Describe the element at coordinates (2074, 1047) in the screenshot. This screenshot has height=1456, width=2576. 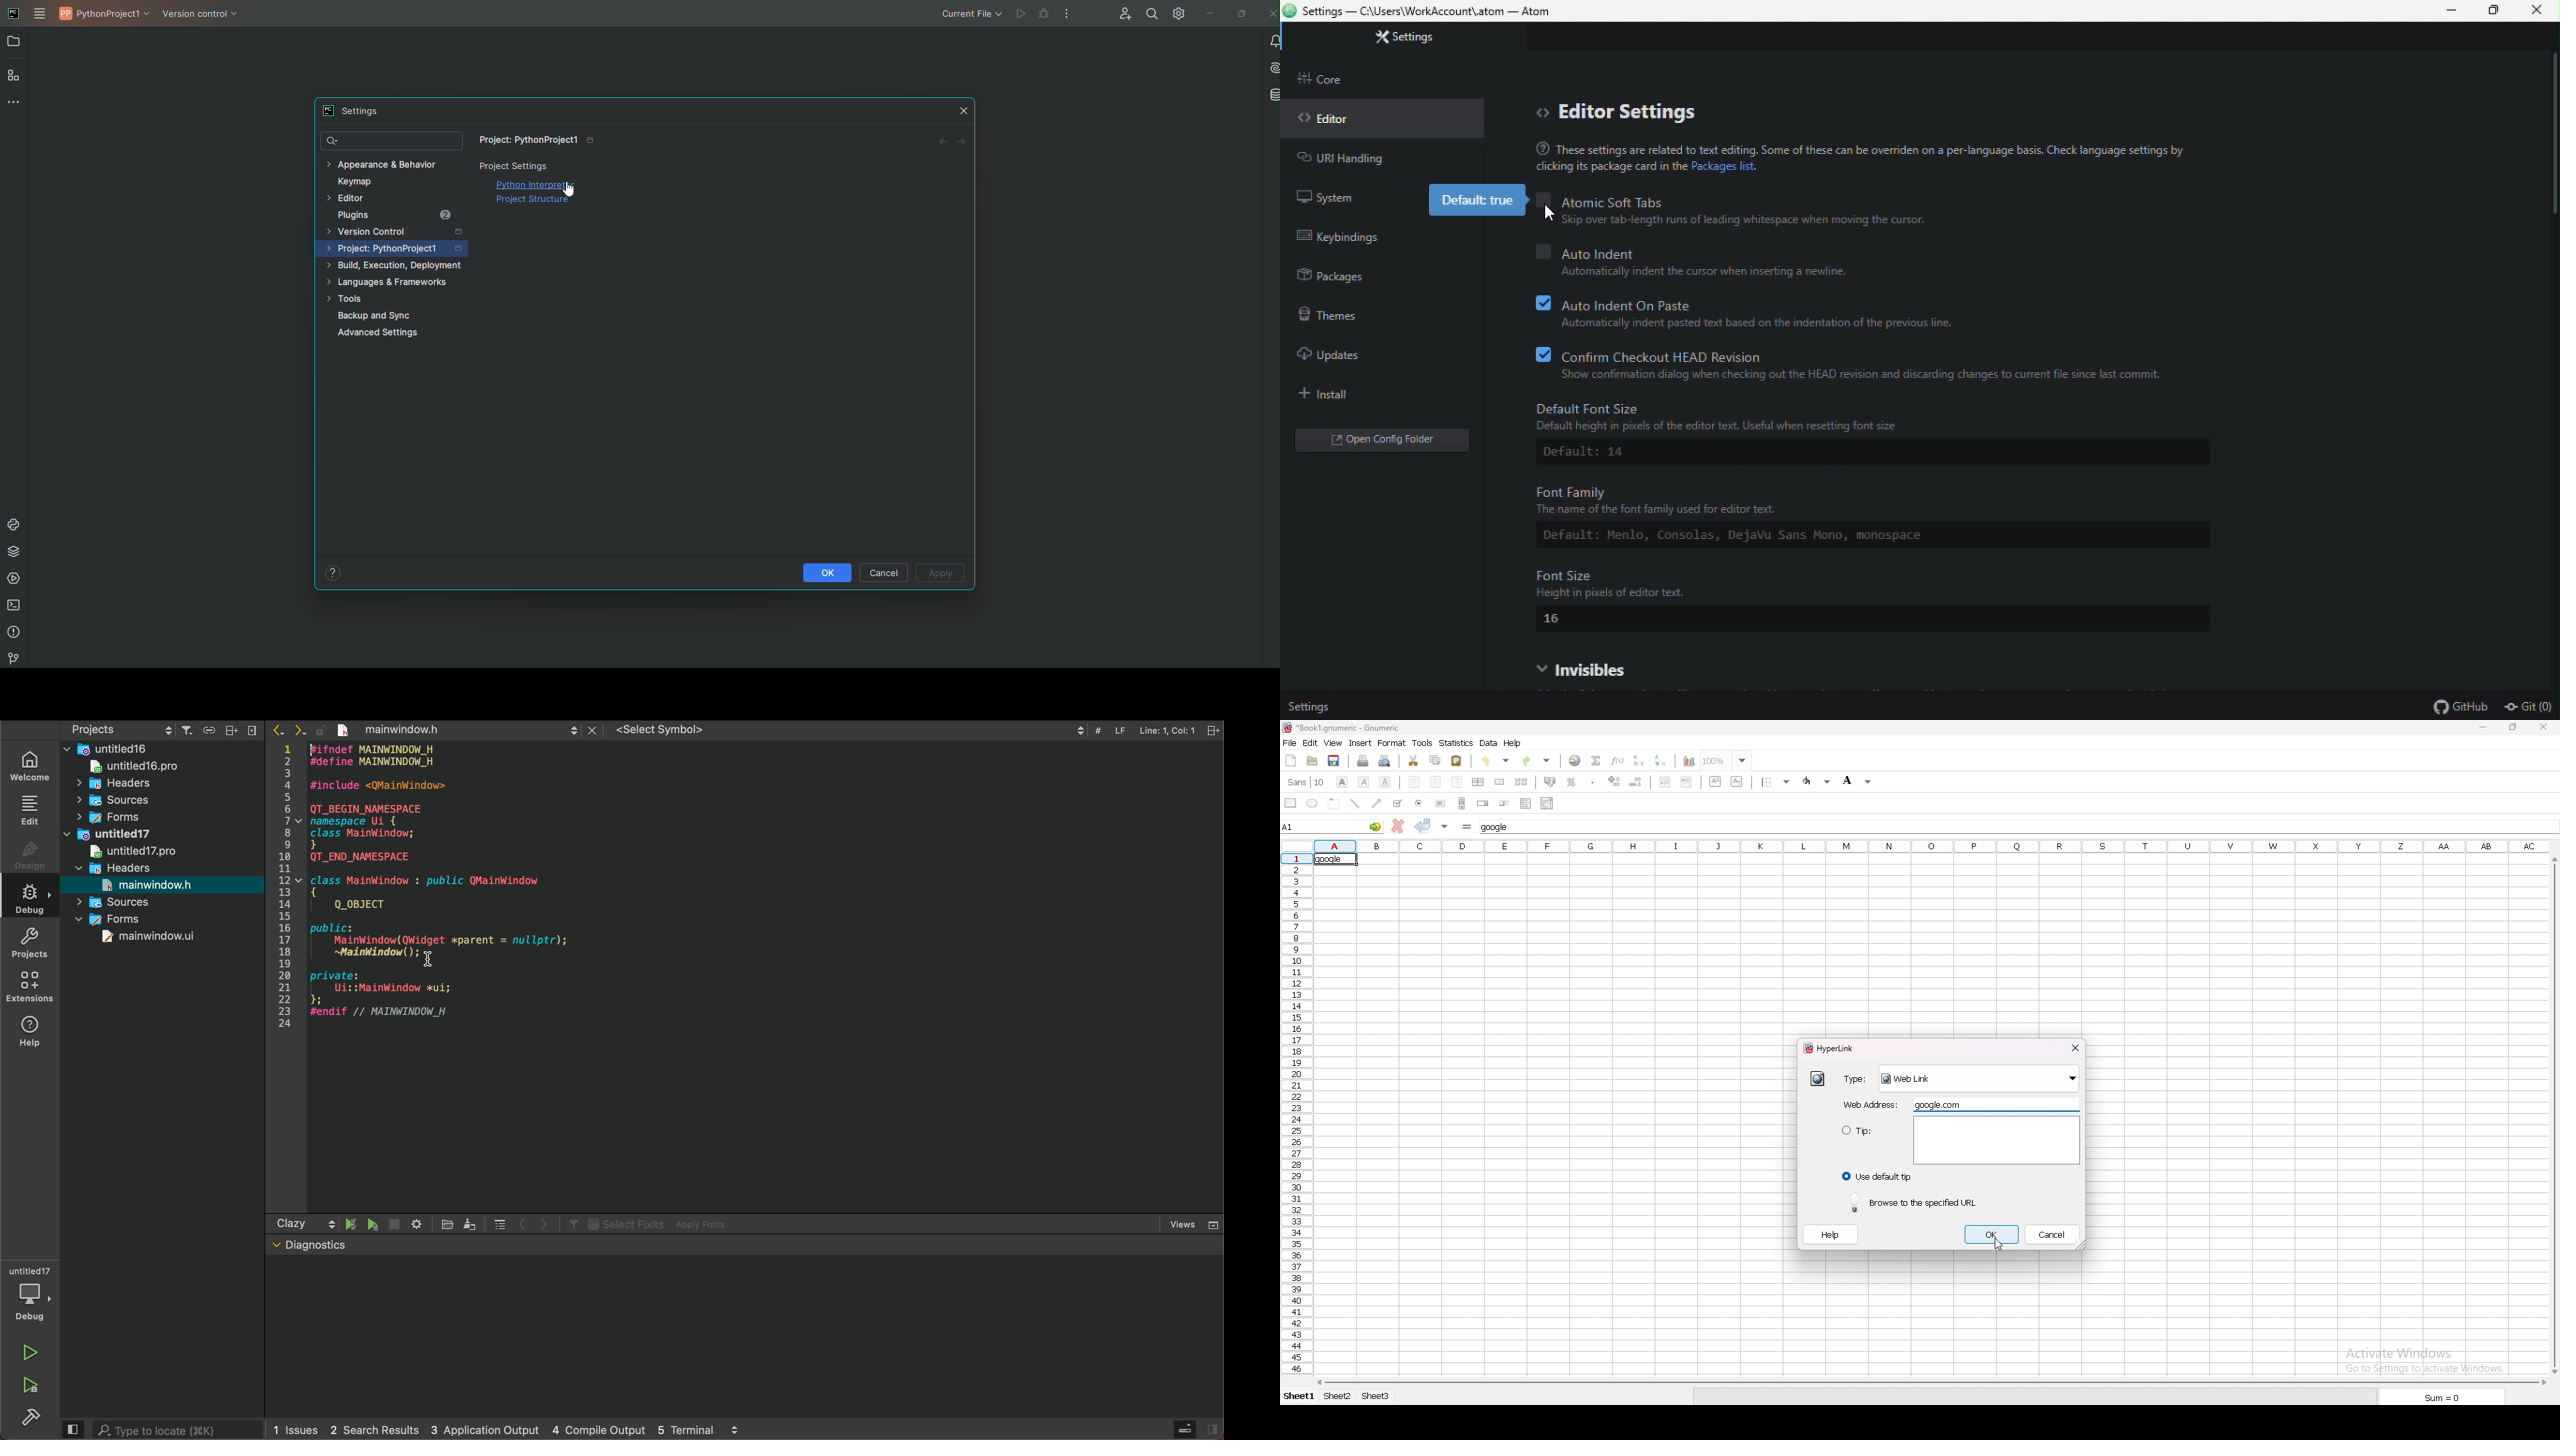
I see `close` at that location.